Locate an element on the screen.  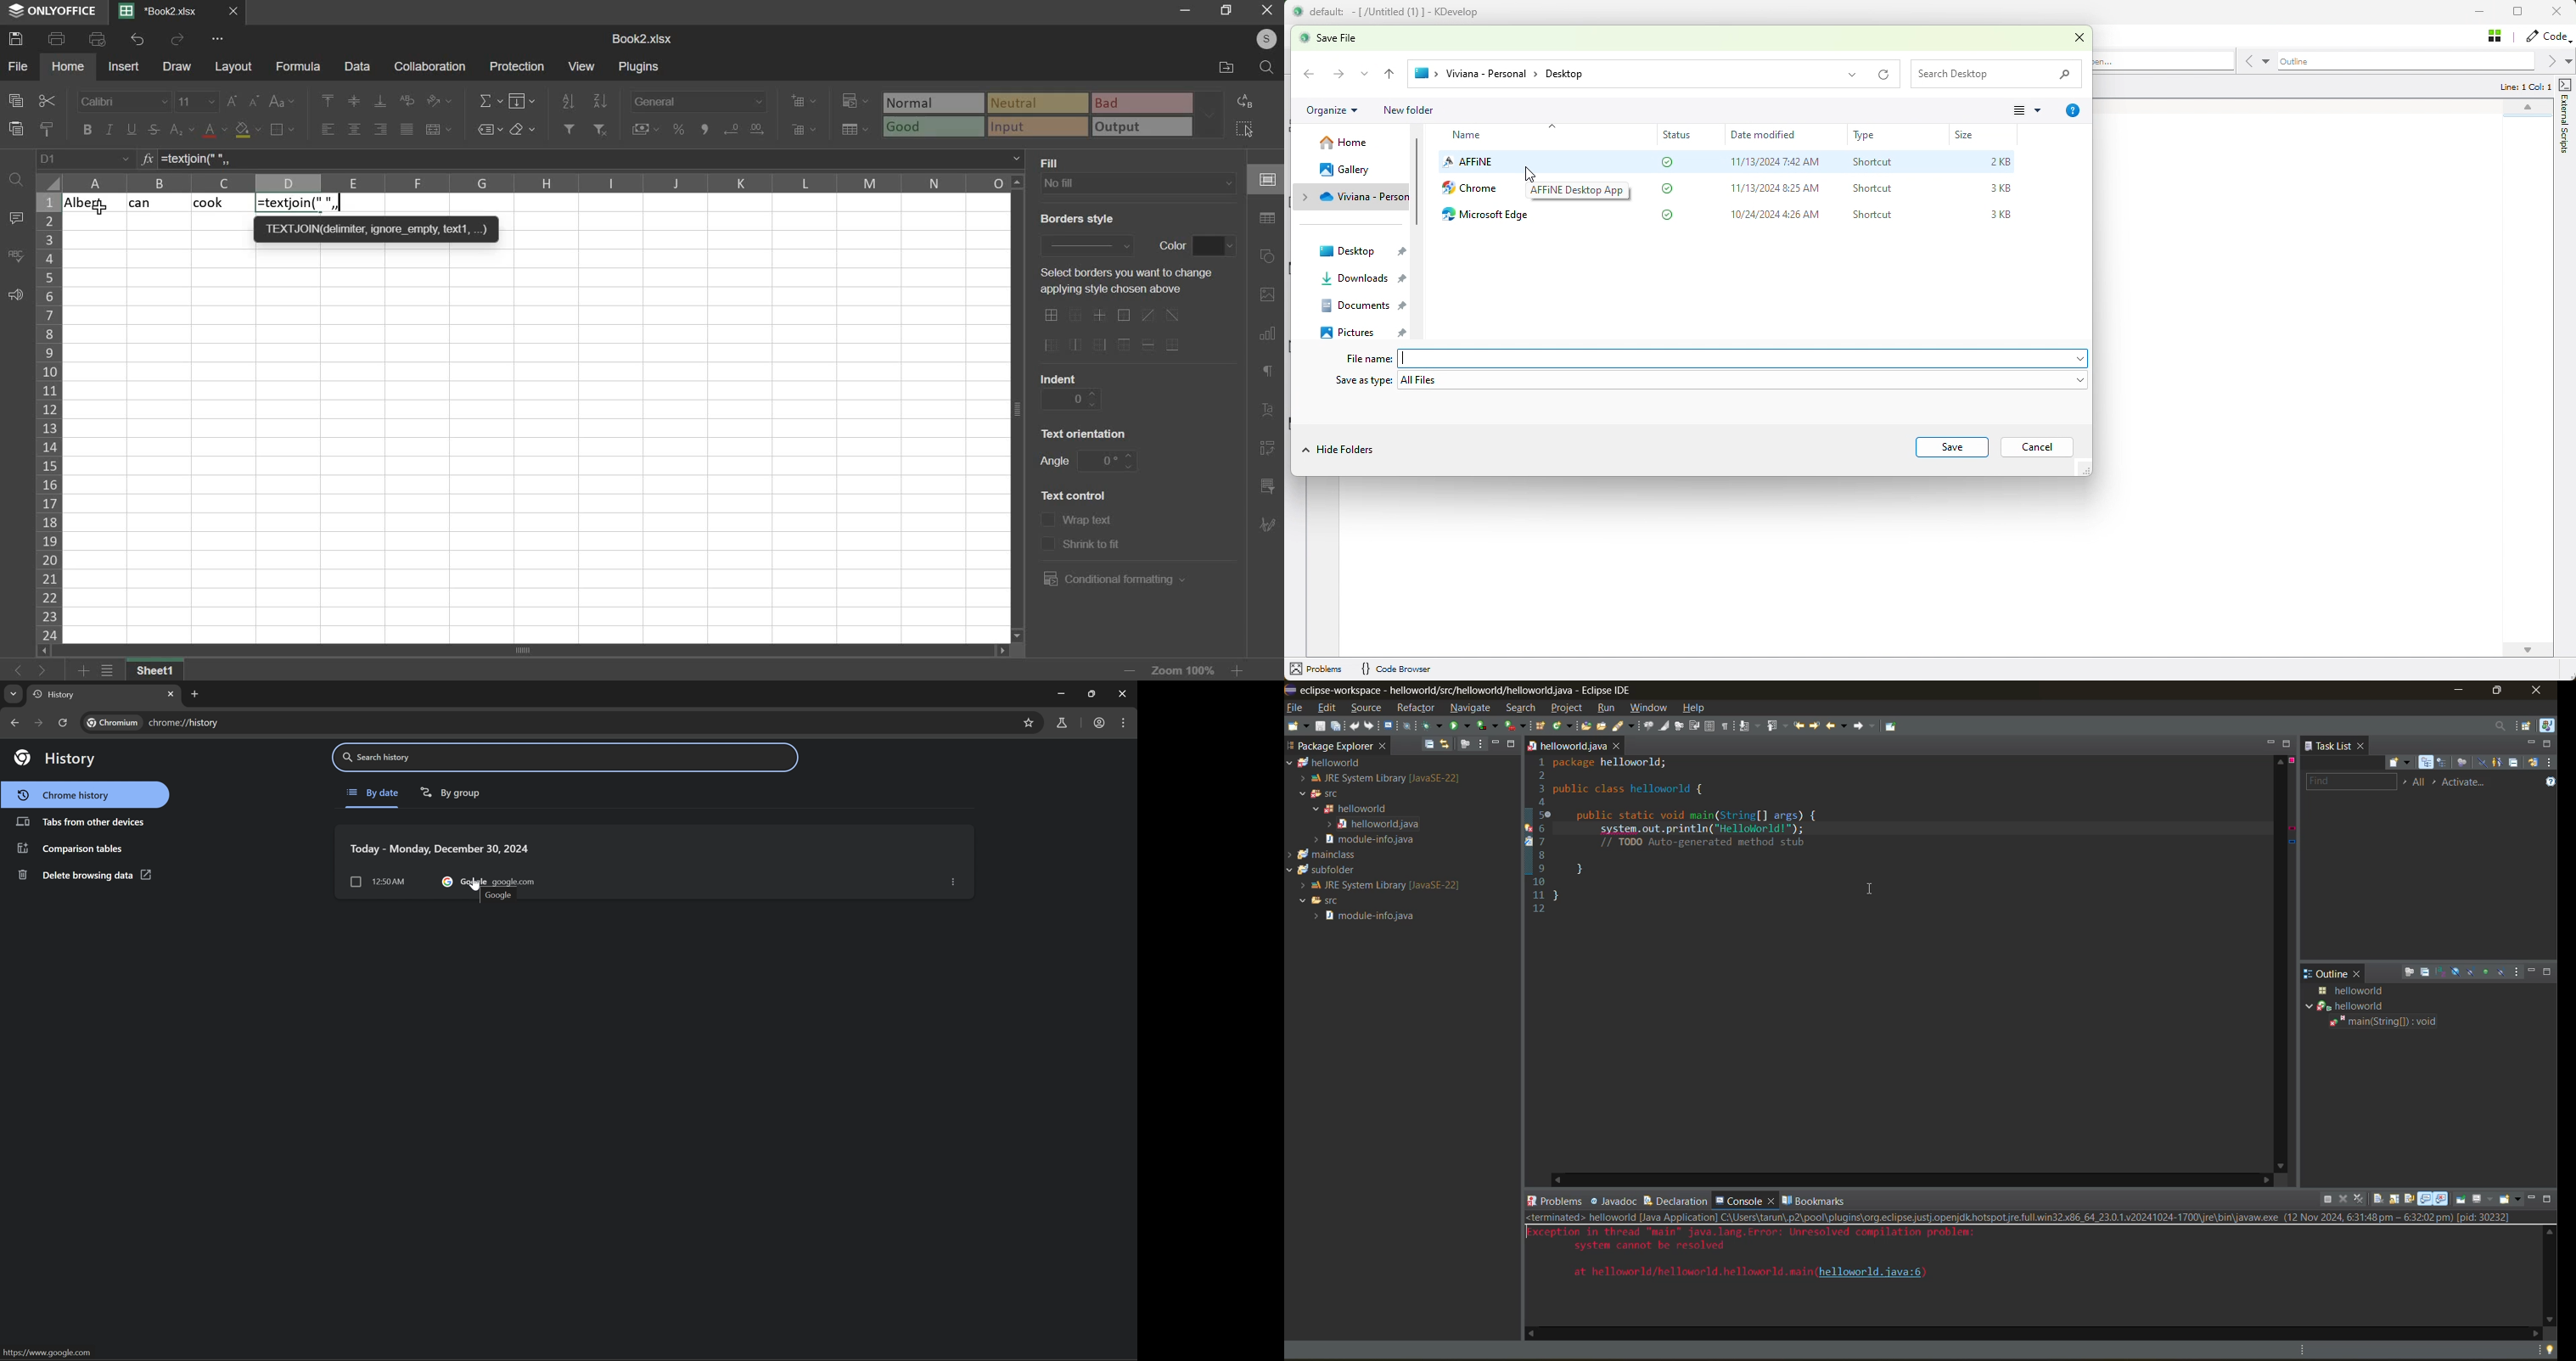
microsoft edge is located at coordinates (1493, 216).